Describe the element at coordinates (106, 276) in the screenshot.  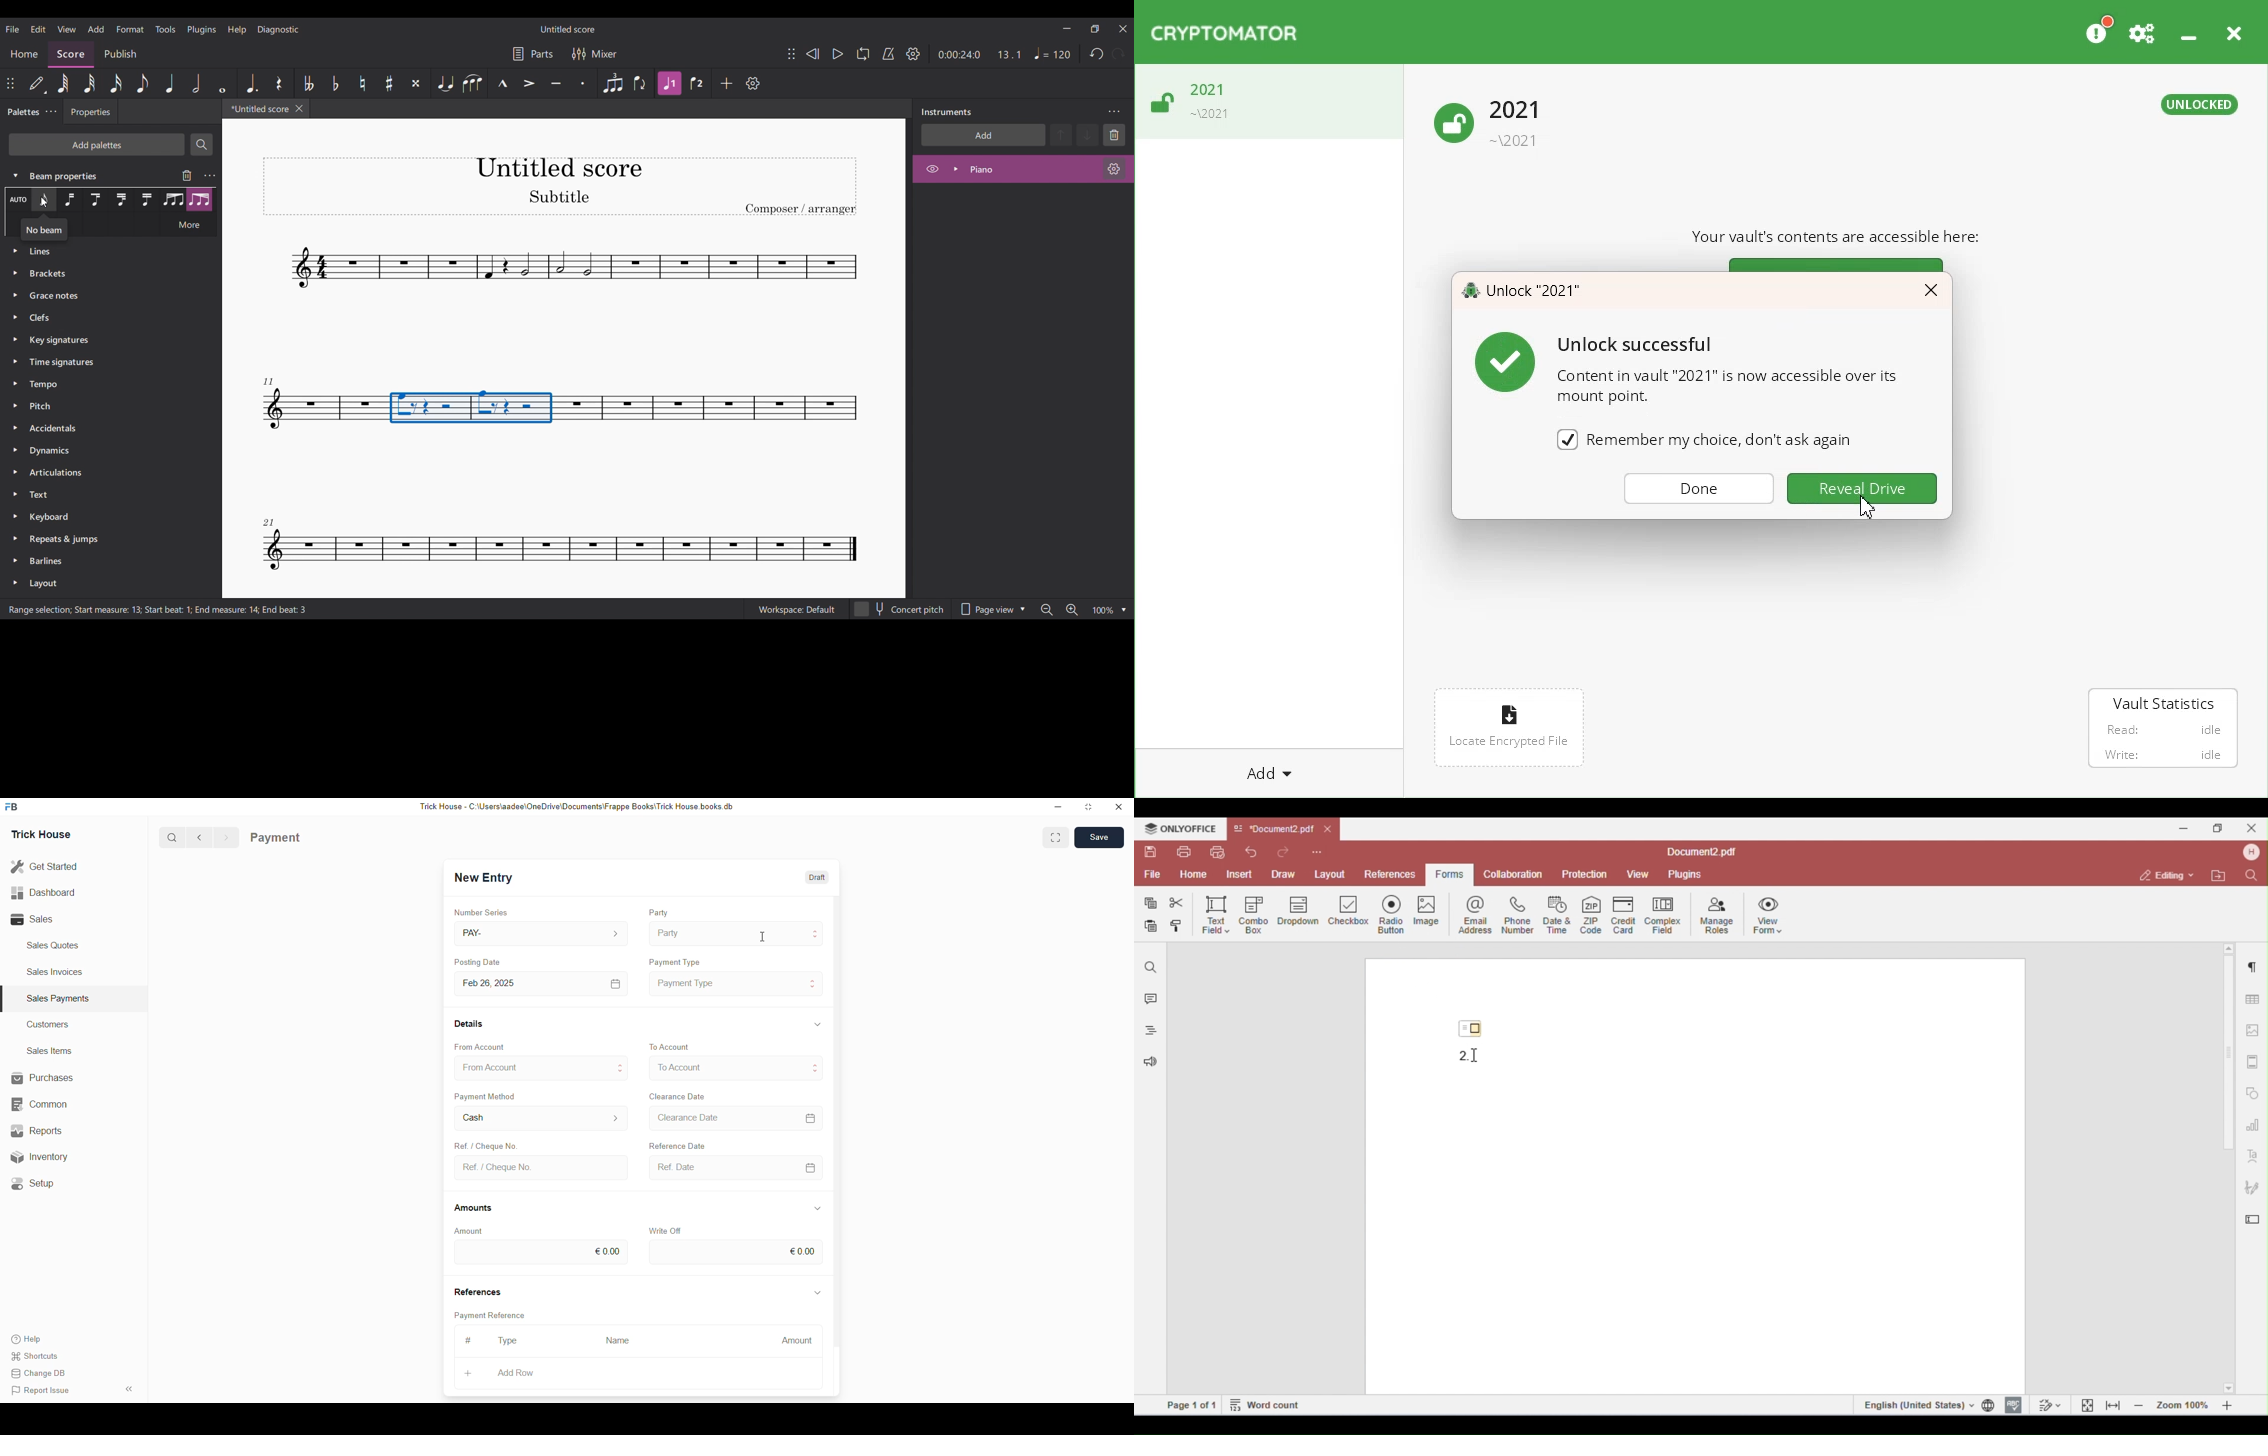
I see `Brackets` at that location.